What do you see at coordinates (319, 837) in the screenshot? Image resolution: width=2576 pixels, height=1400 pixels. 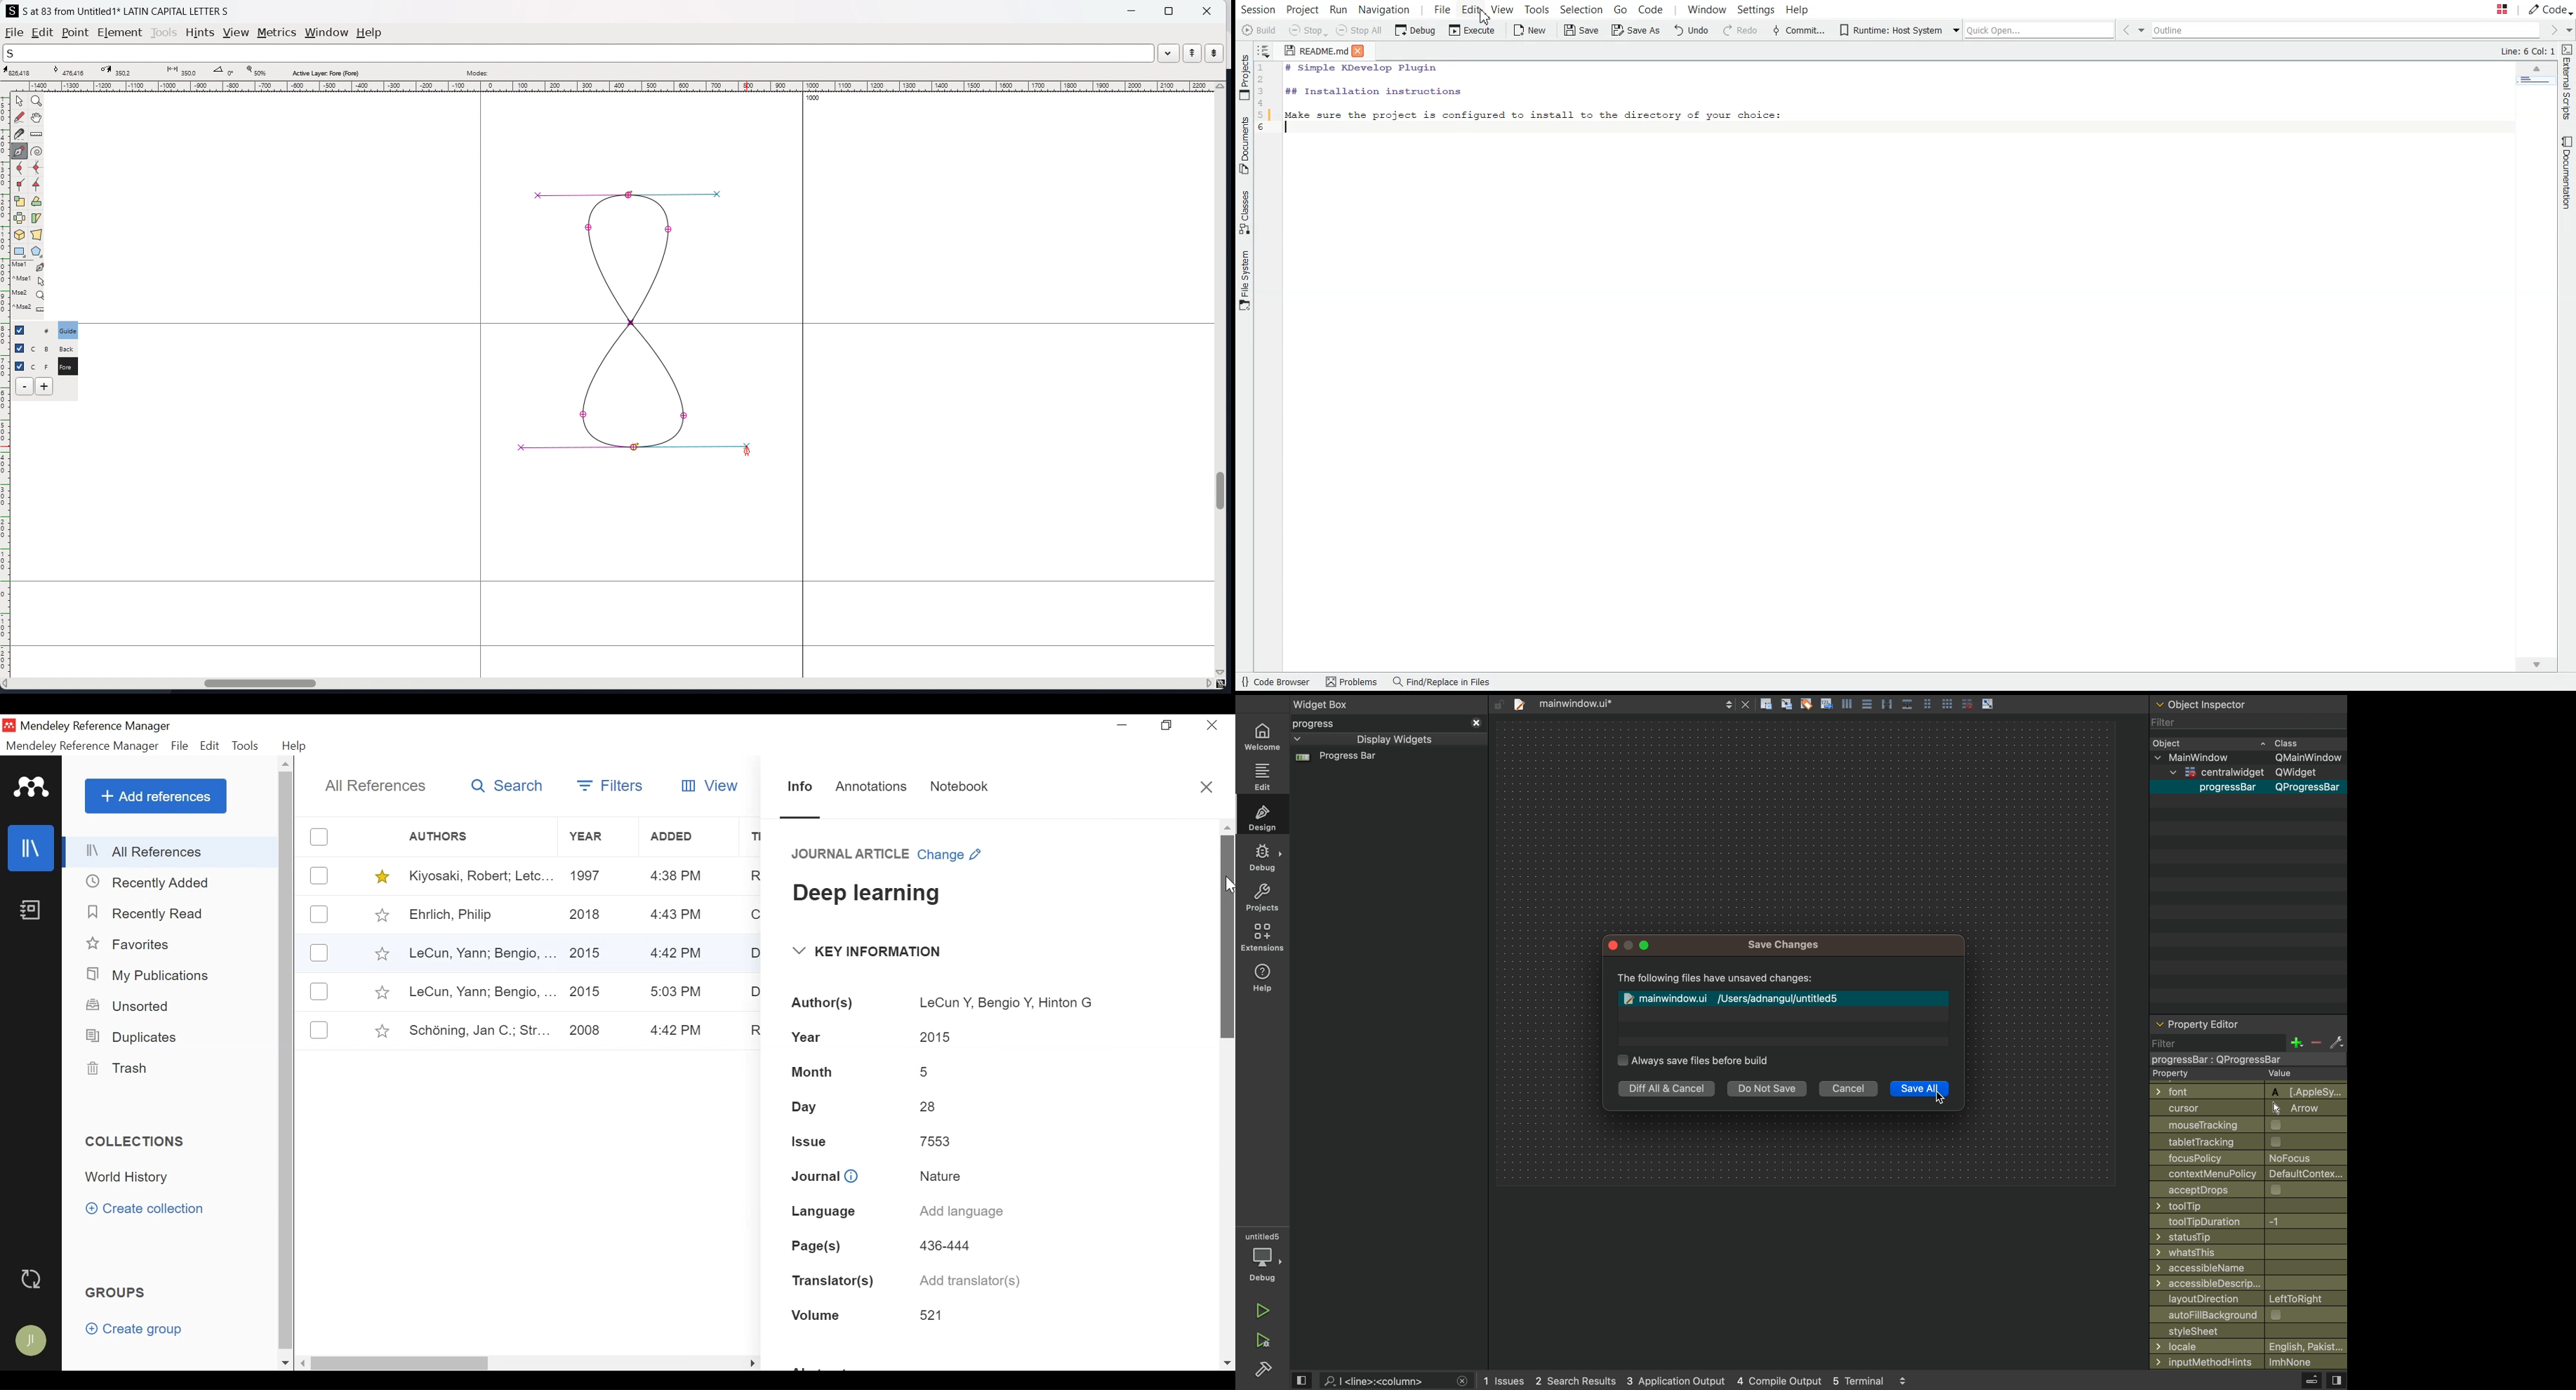 I see `(un)select` at bounding box center [319, 837].